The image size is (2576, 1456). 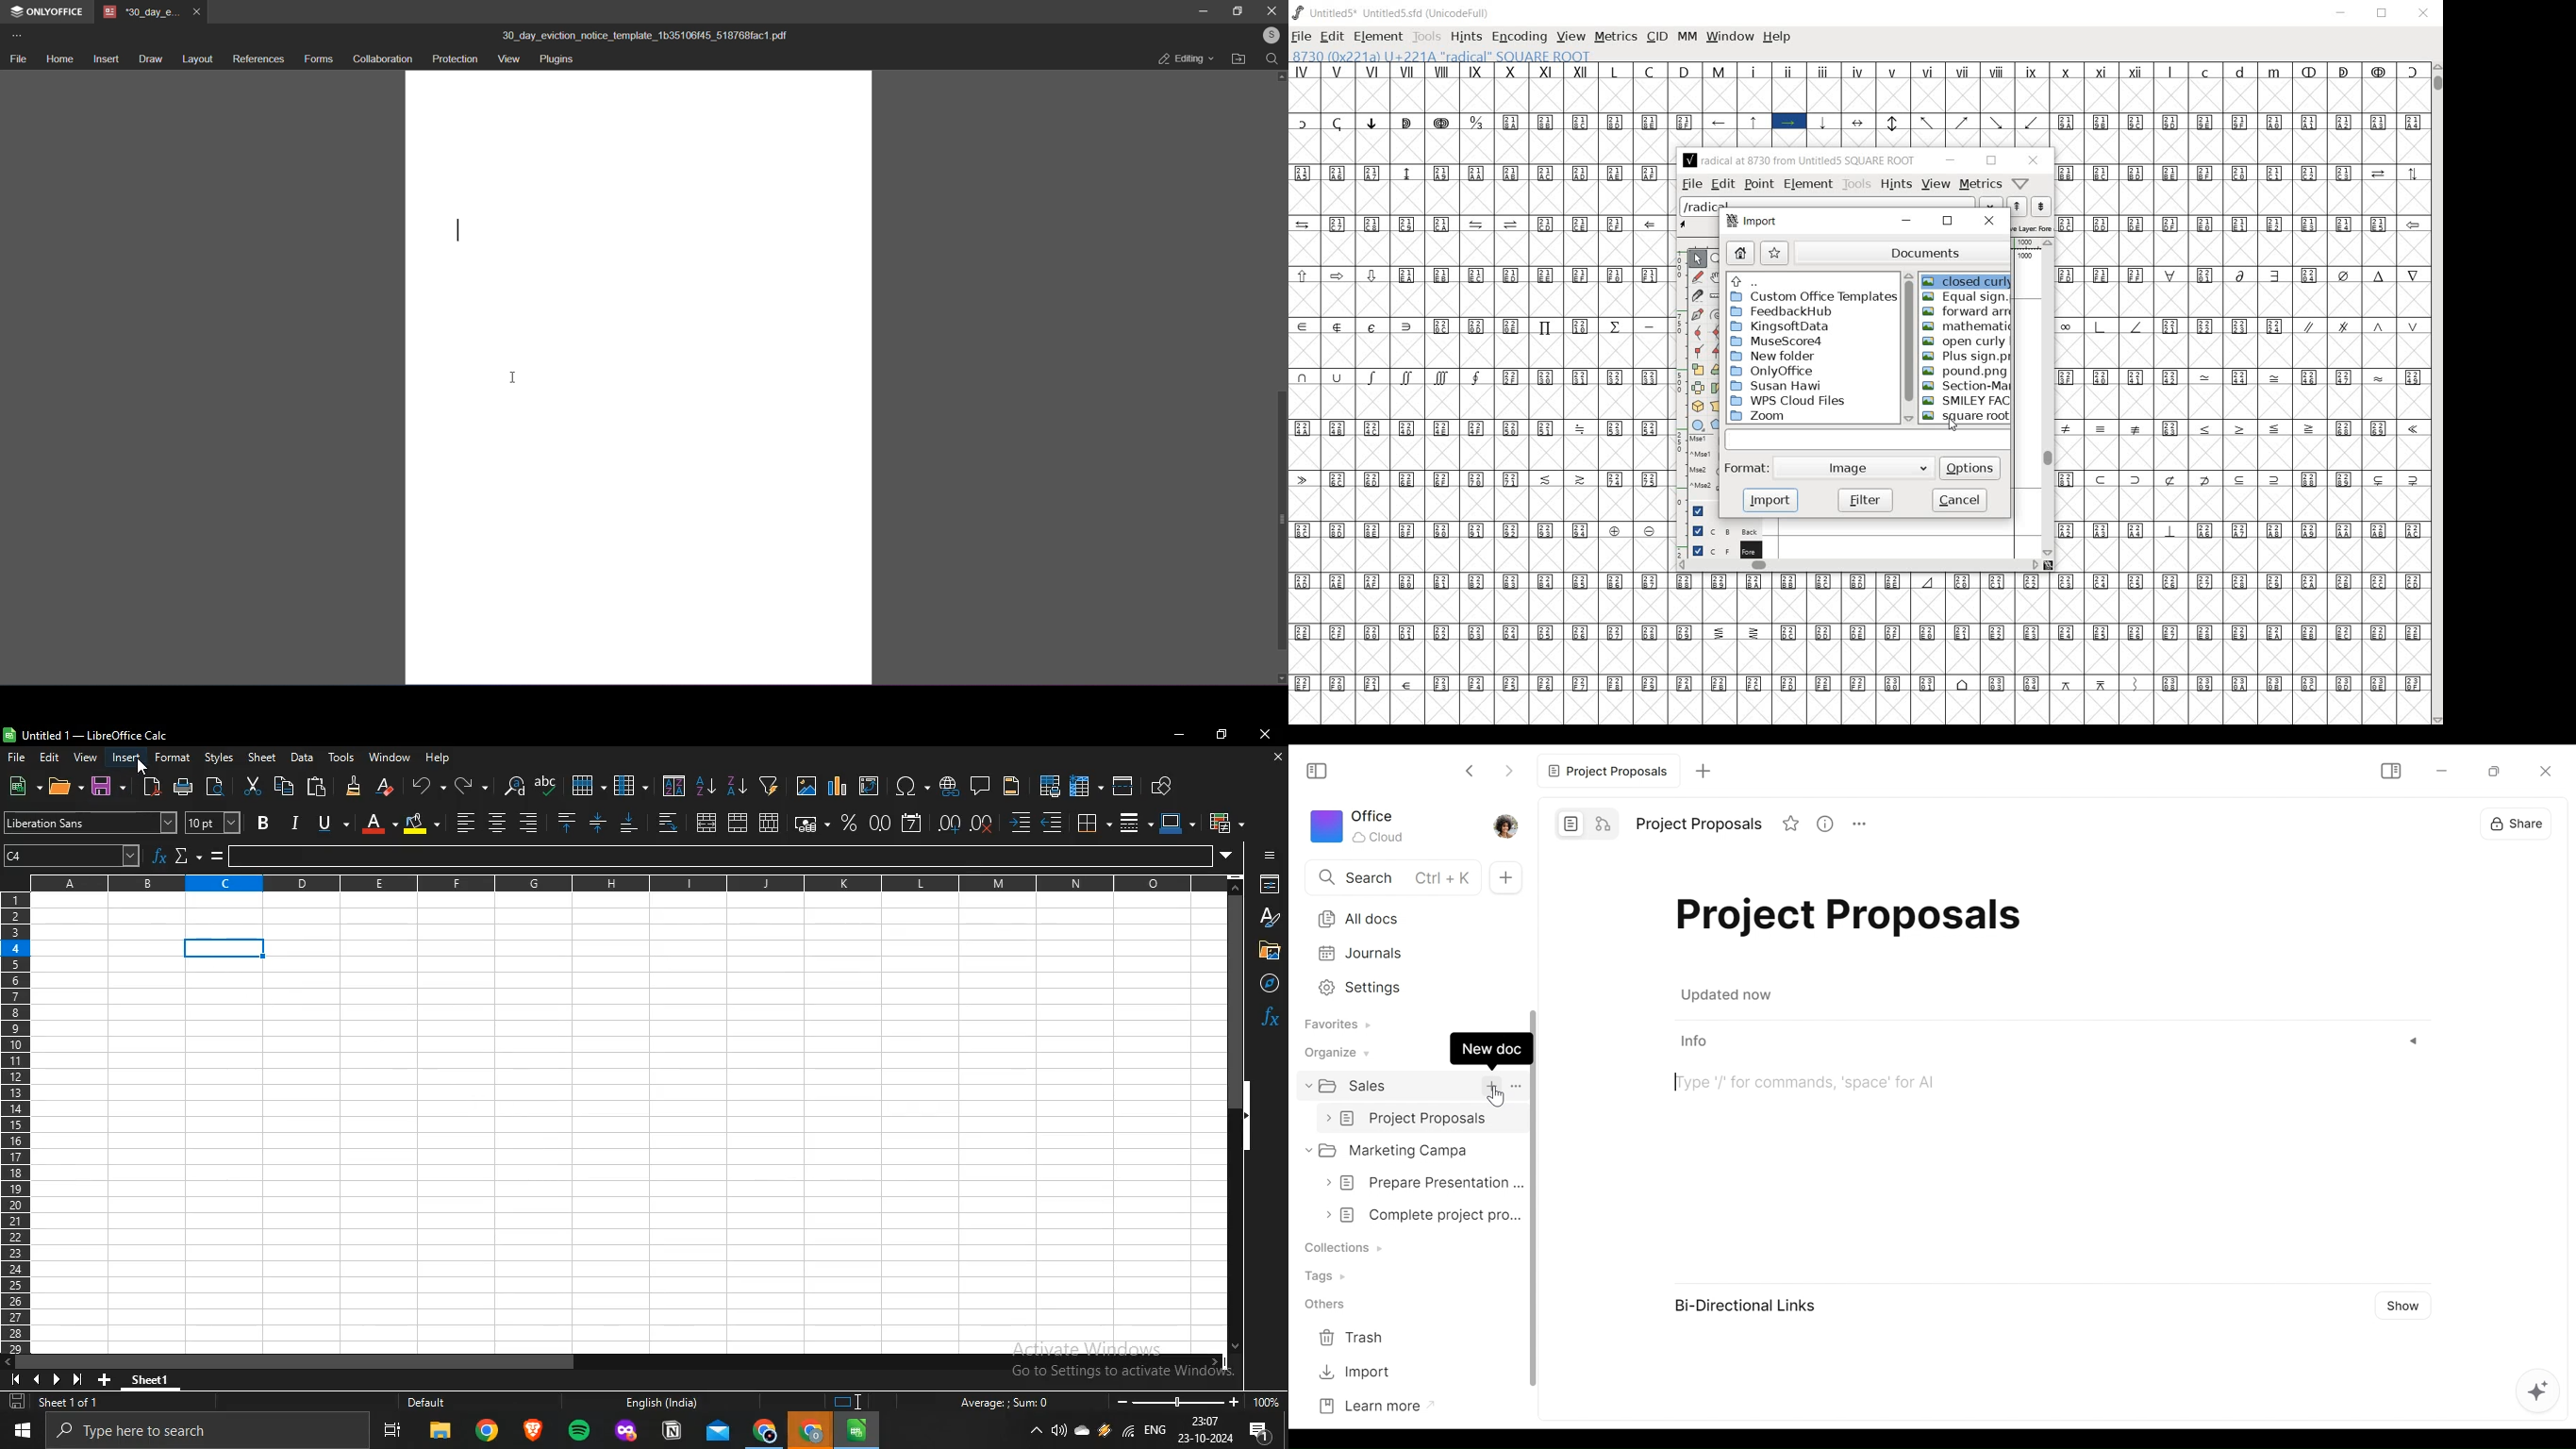 I want to click on cursor, so click(x=141, y=766).